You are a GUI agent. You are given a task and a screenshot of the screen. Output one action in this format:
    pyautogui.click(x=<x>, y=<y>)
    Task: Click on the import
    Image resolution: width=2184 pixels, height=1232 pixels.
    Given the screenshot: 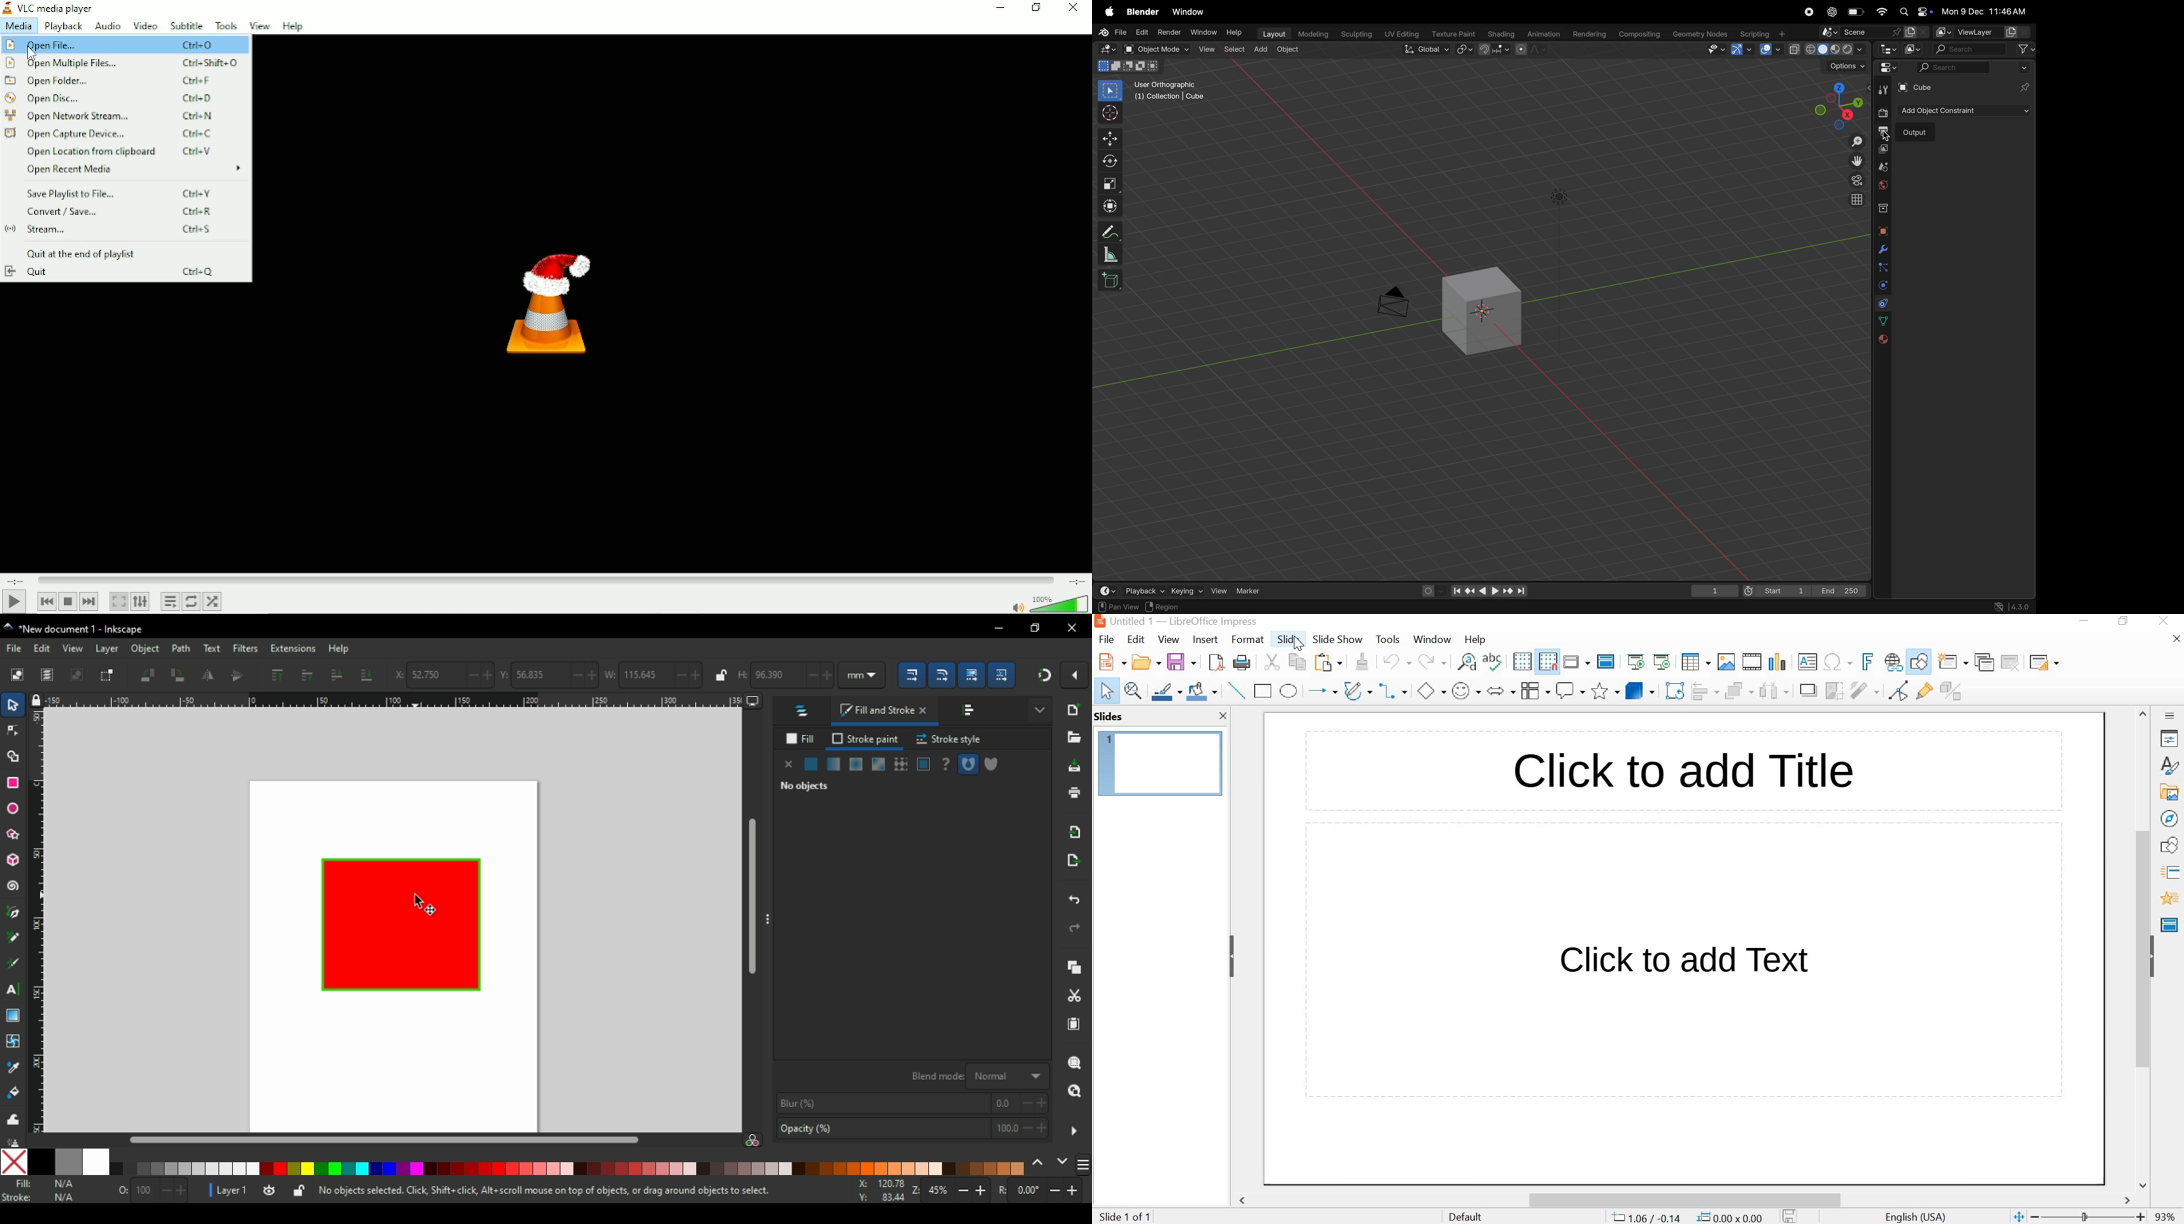 What is the action you would take?
    pyautogui.click(x=1075, y=832)
    